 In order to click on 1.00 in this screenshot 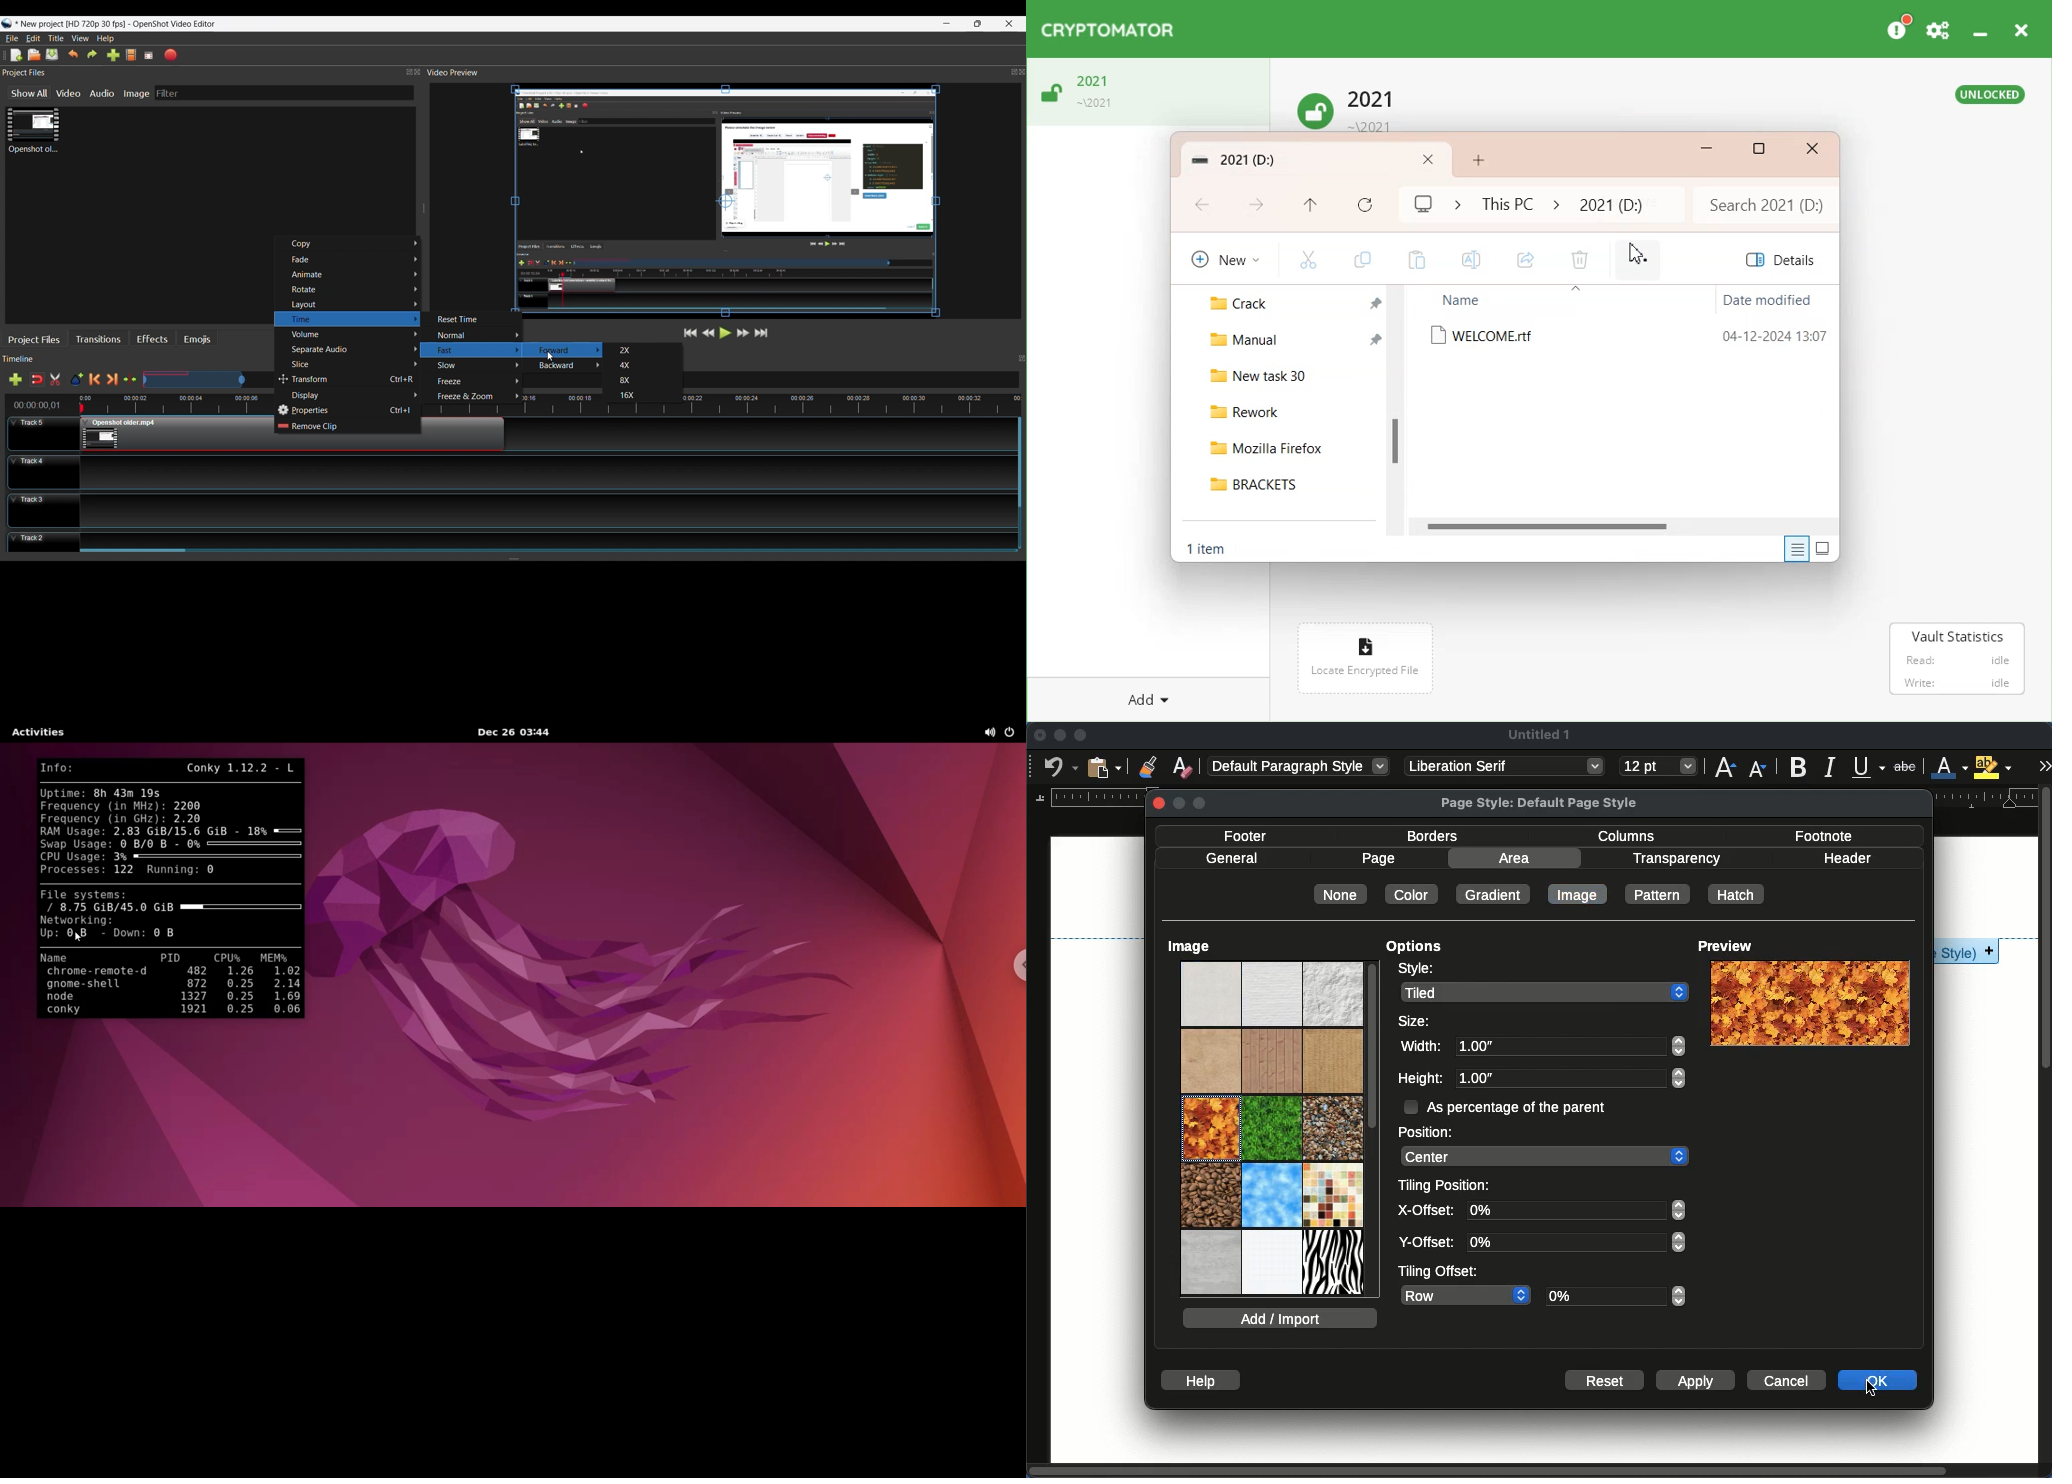, I will do `click(1570, 1044)`.